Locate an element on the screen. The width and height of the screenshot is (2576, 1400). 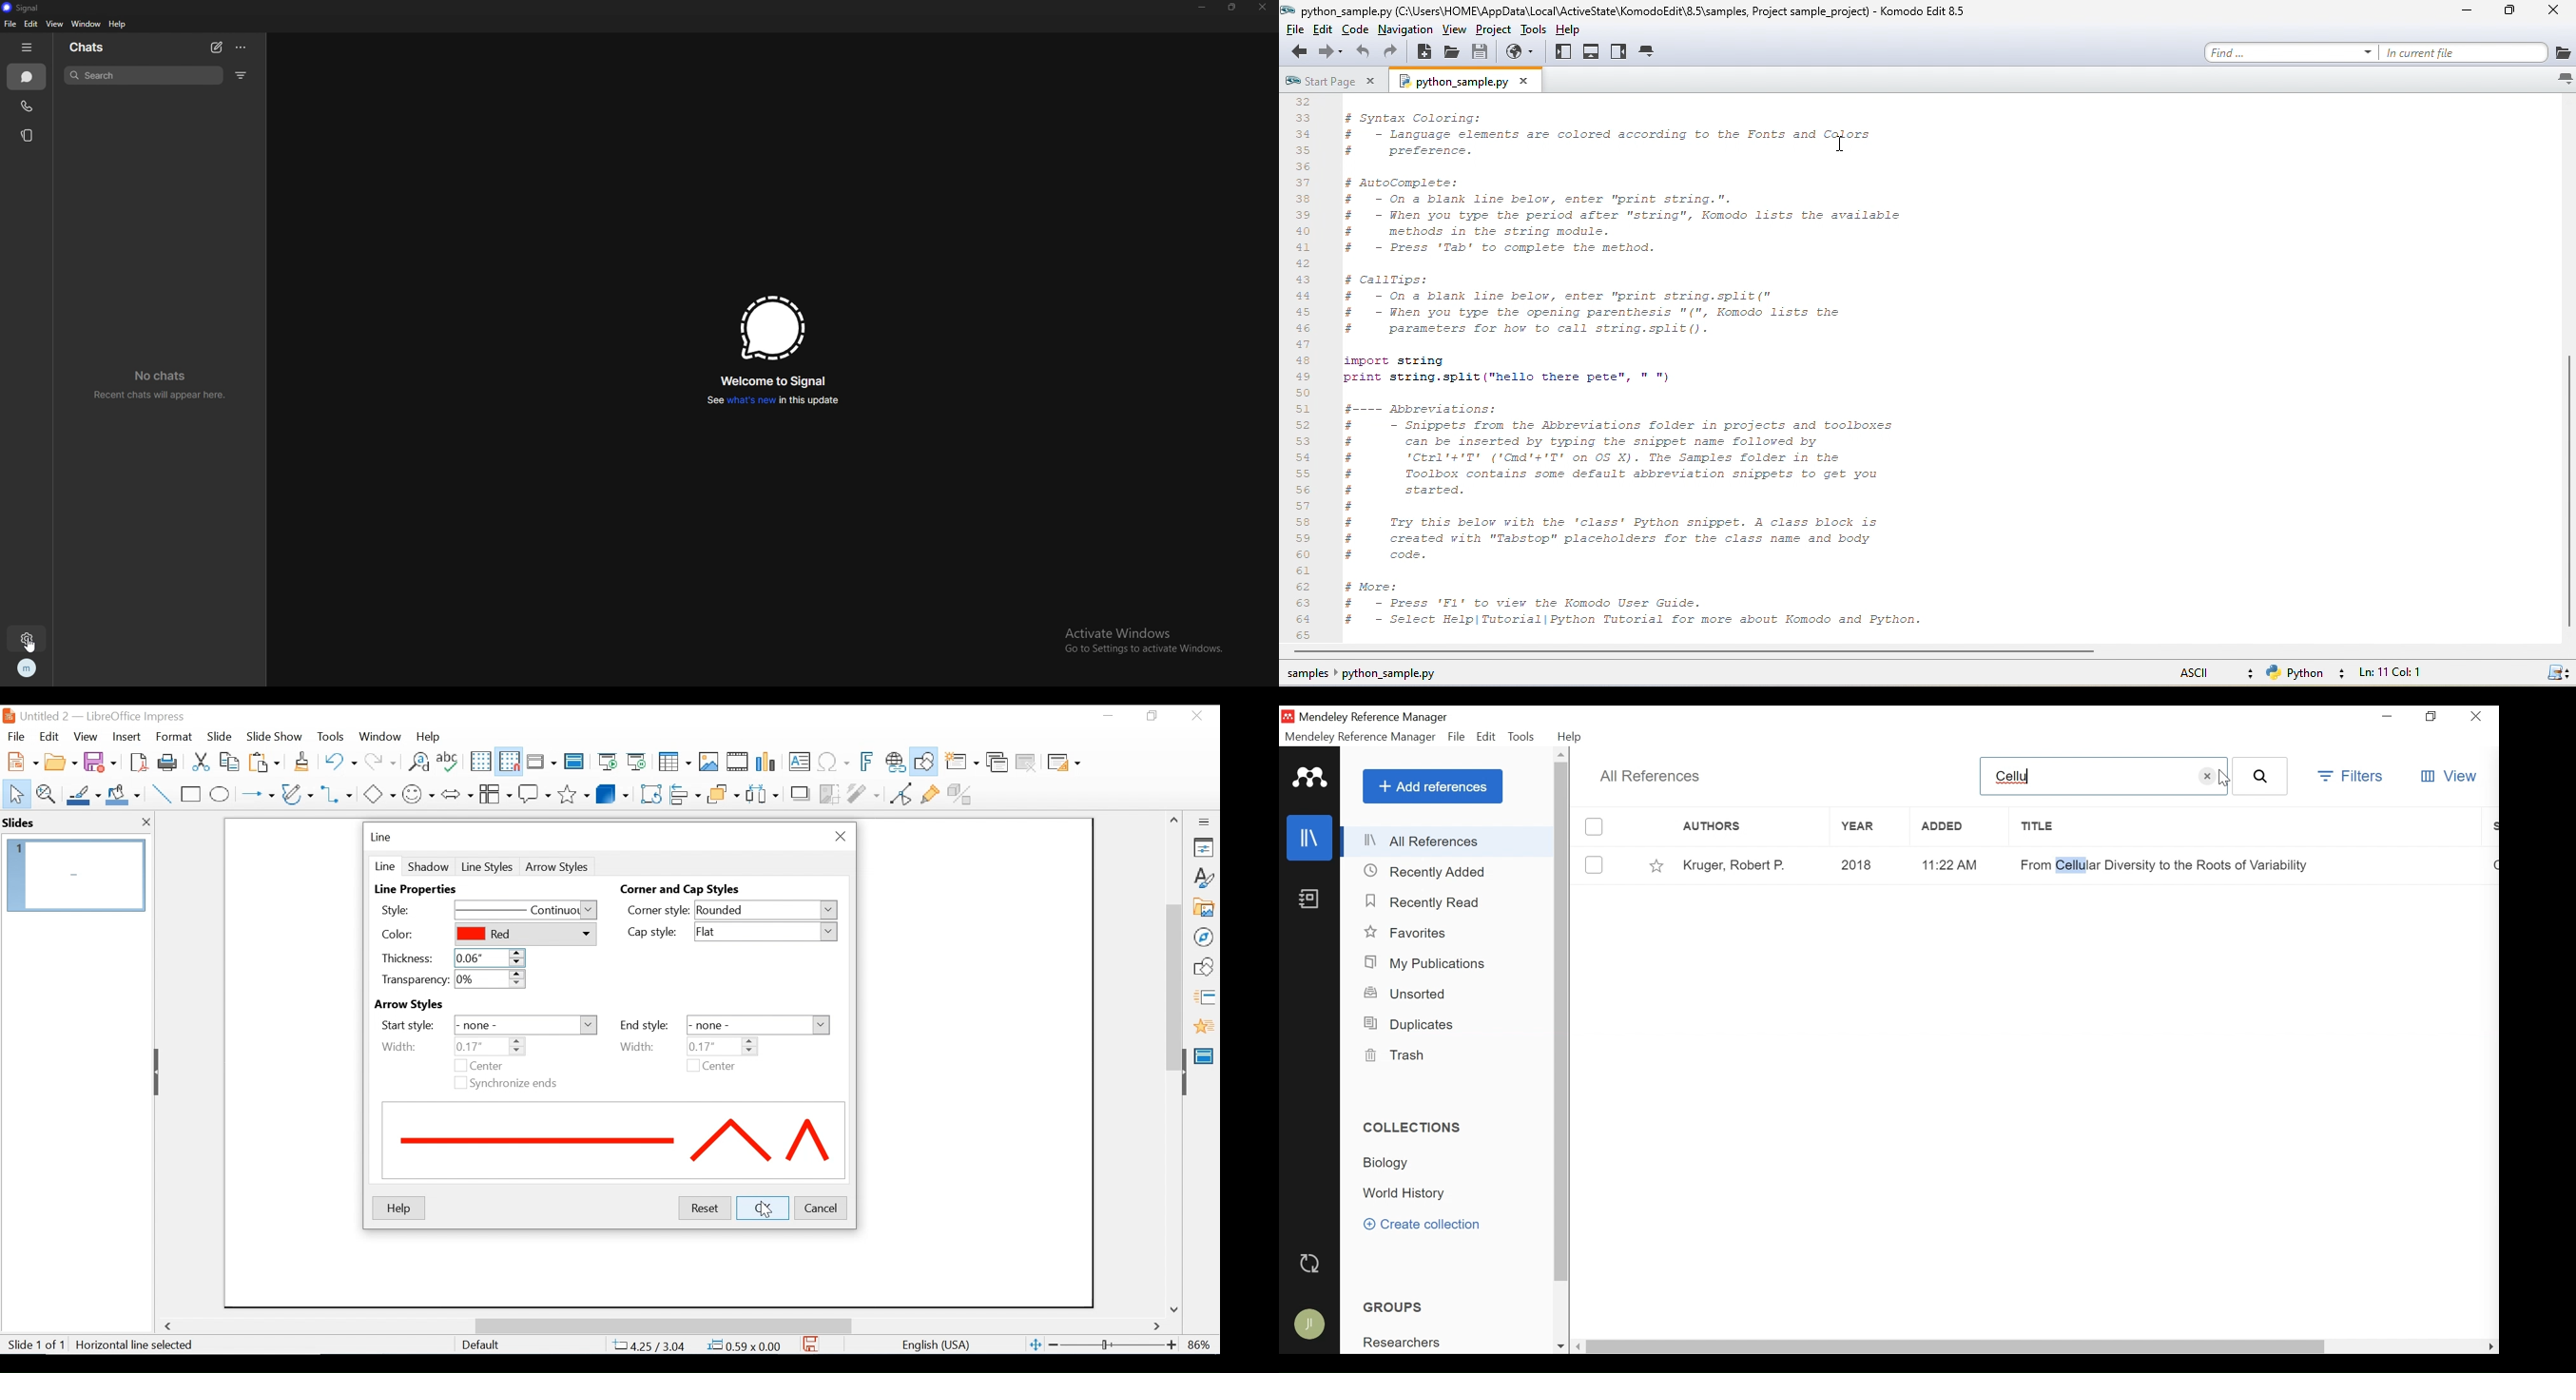
Reset is located at coordinates (703, 1208).